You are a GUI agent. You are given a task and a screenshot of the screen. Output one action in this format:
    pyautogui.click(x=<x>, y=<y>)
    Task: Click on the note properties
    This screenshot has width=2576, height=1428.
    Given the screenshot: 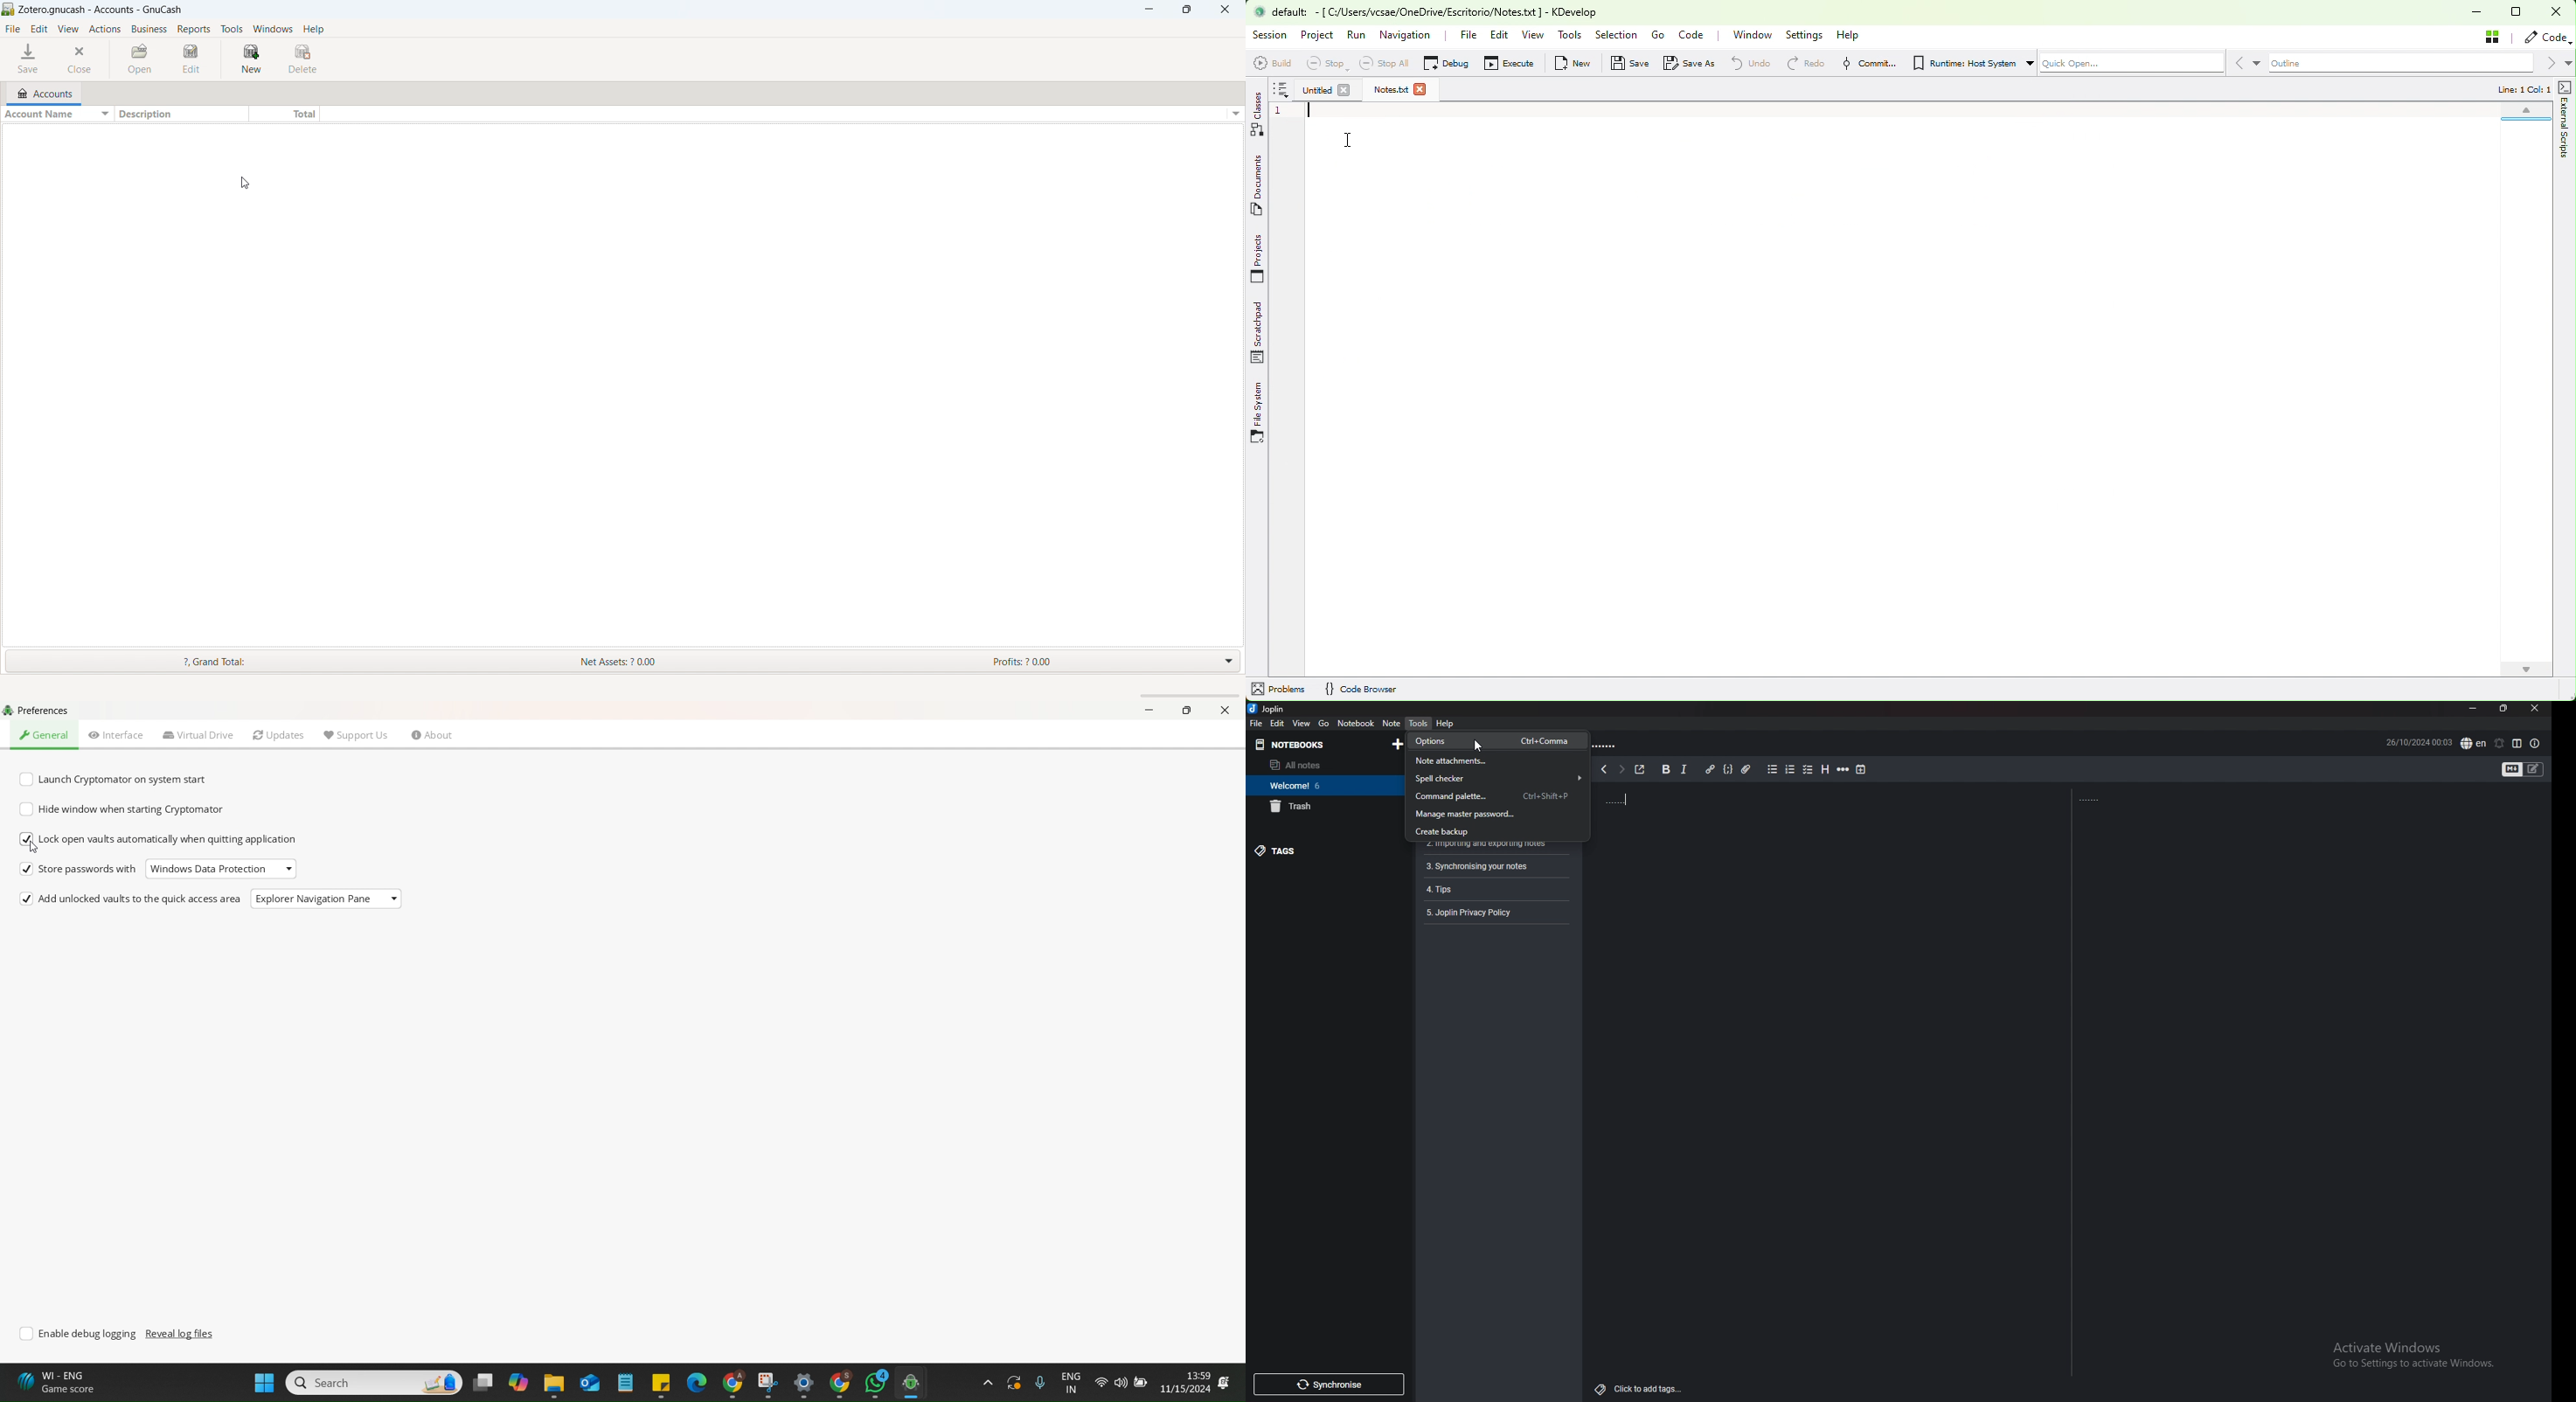 What is the action you would take?
    pyautogui.click(x=2535, y=743)
    